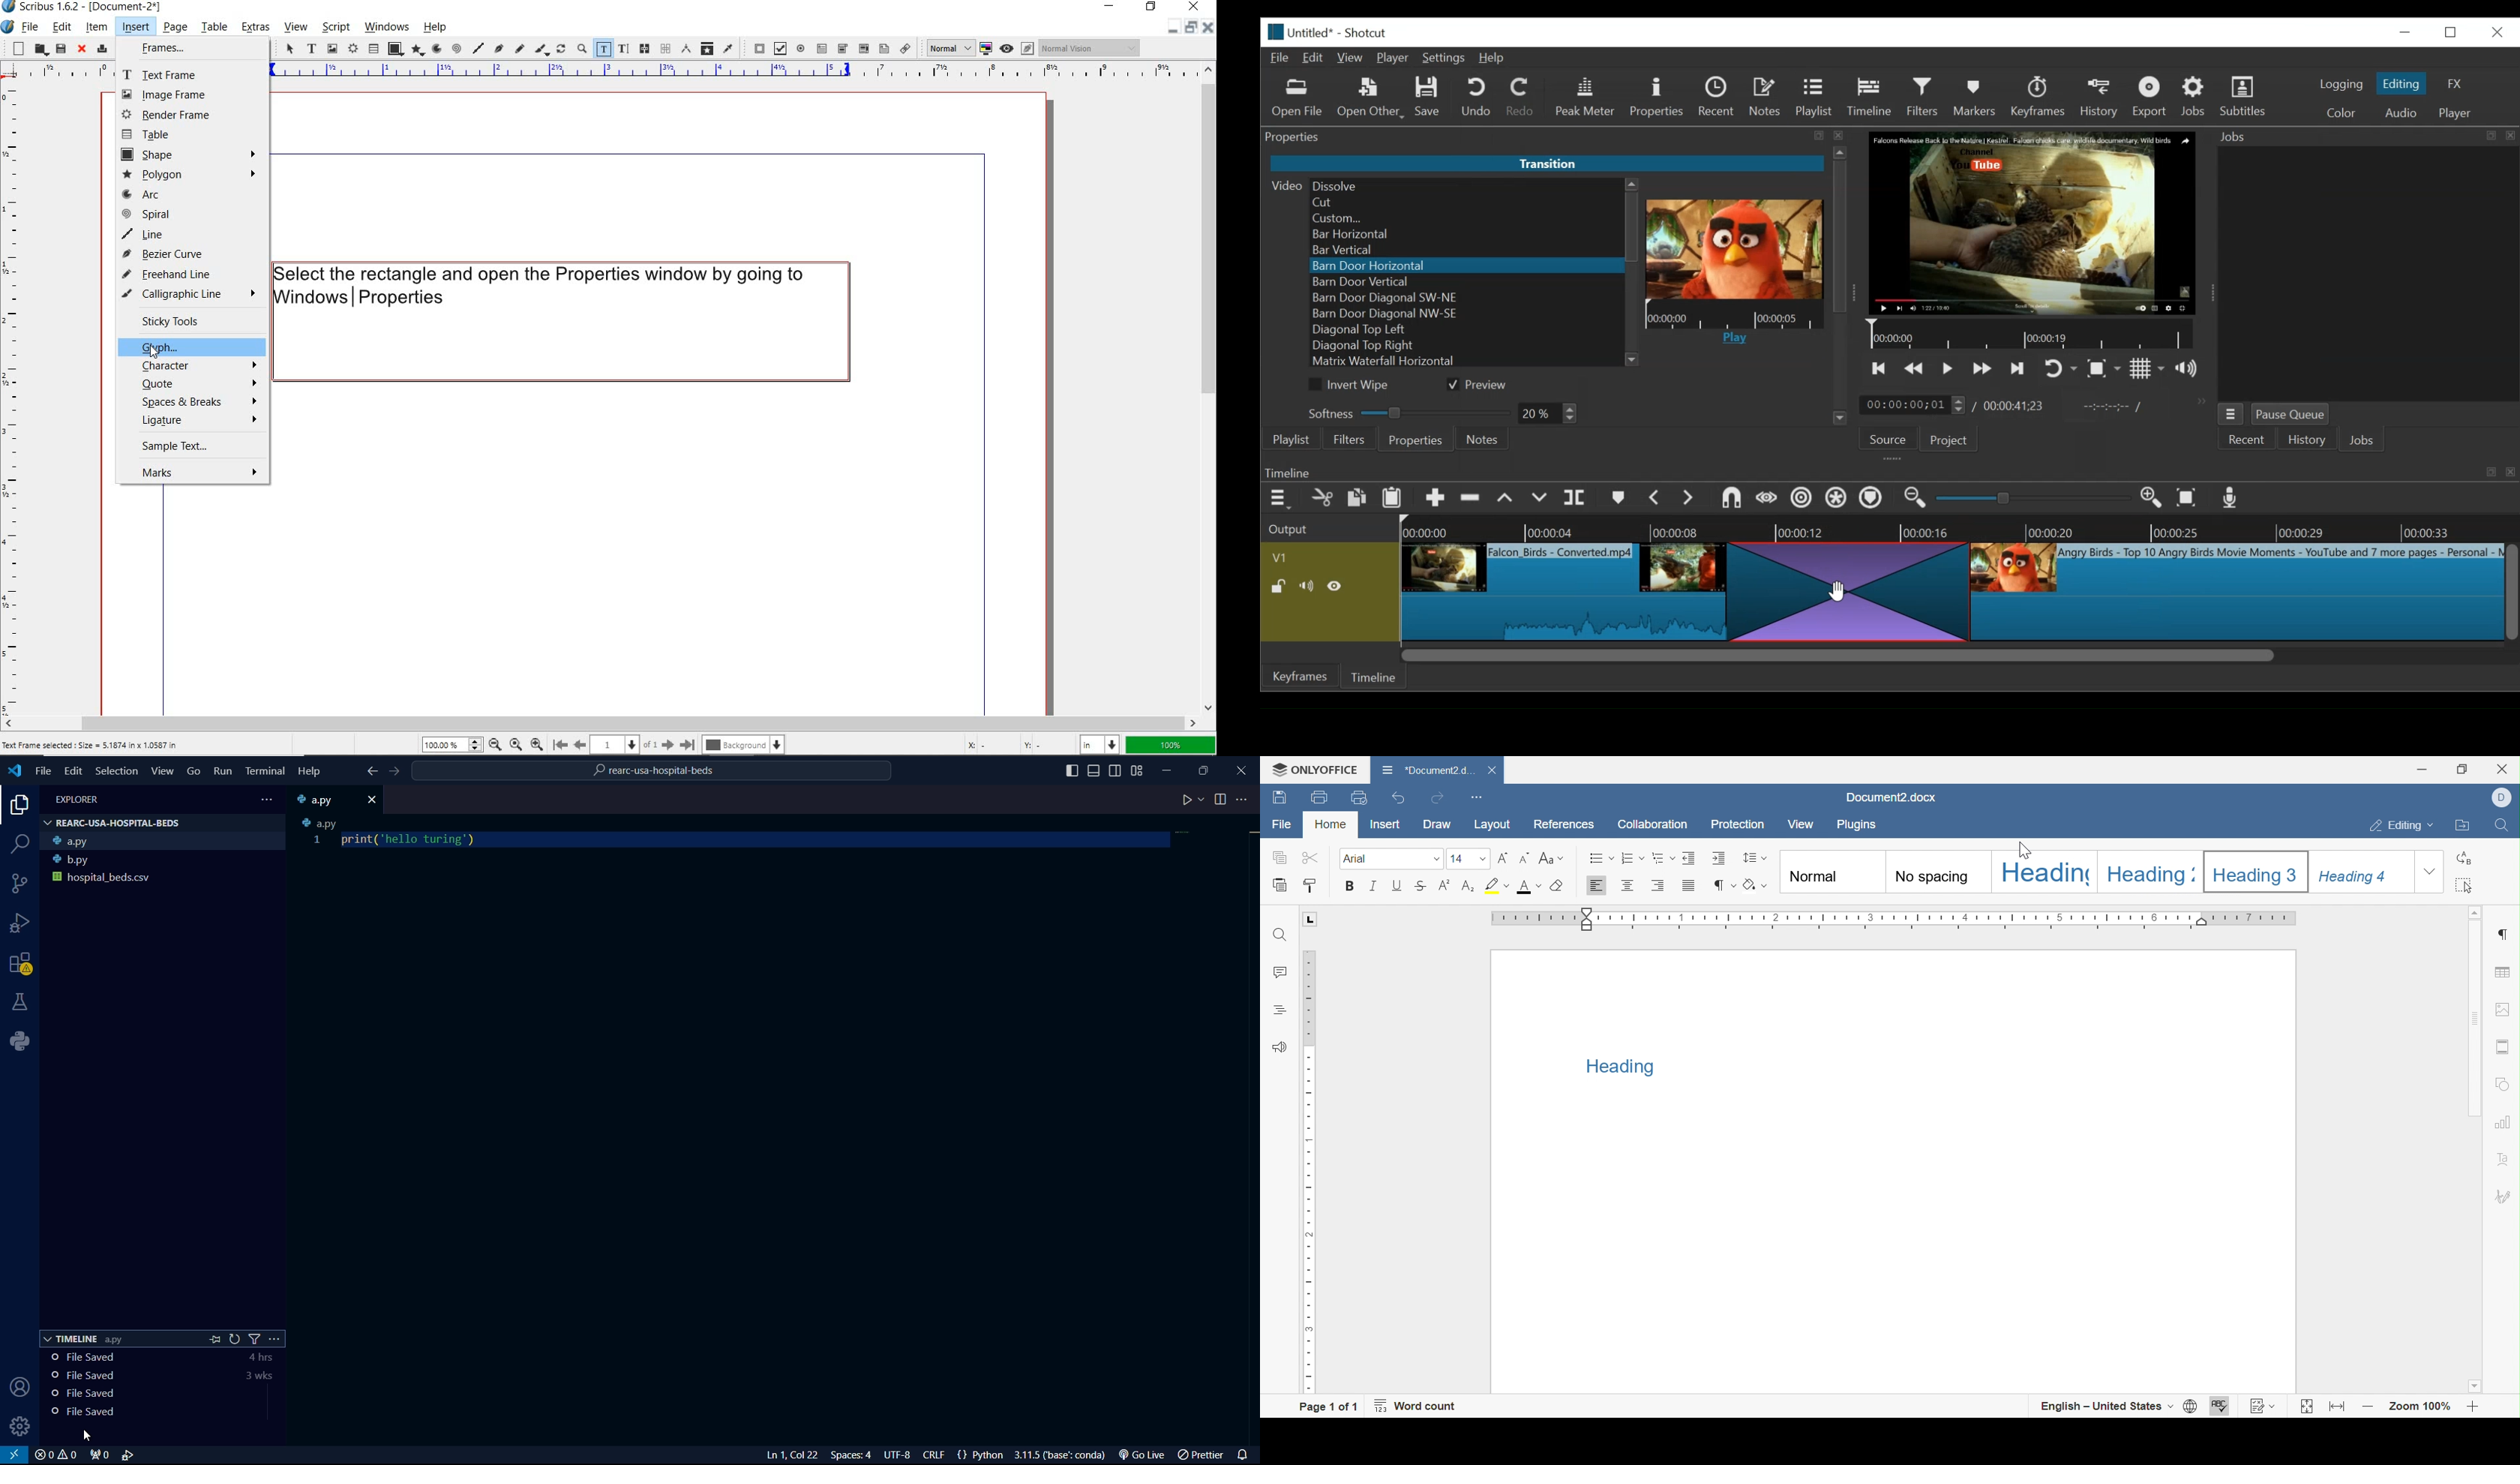 The height and width of the screenshot is (1484, 2520). What do you see at coordinates (96, 7) in the screenshot?
I see `scribus 1.6.2 - [Document-2*]` at bounding box center [96, 7].